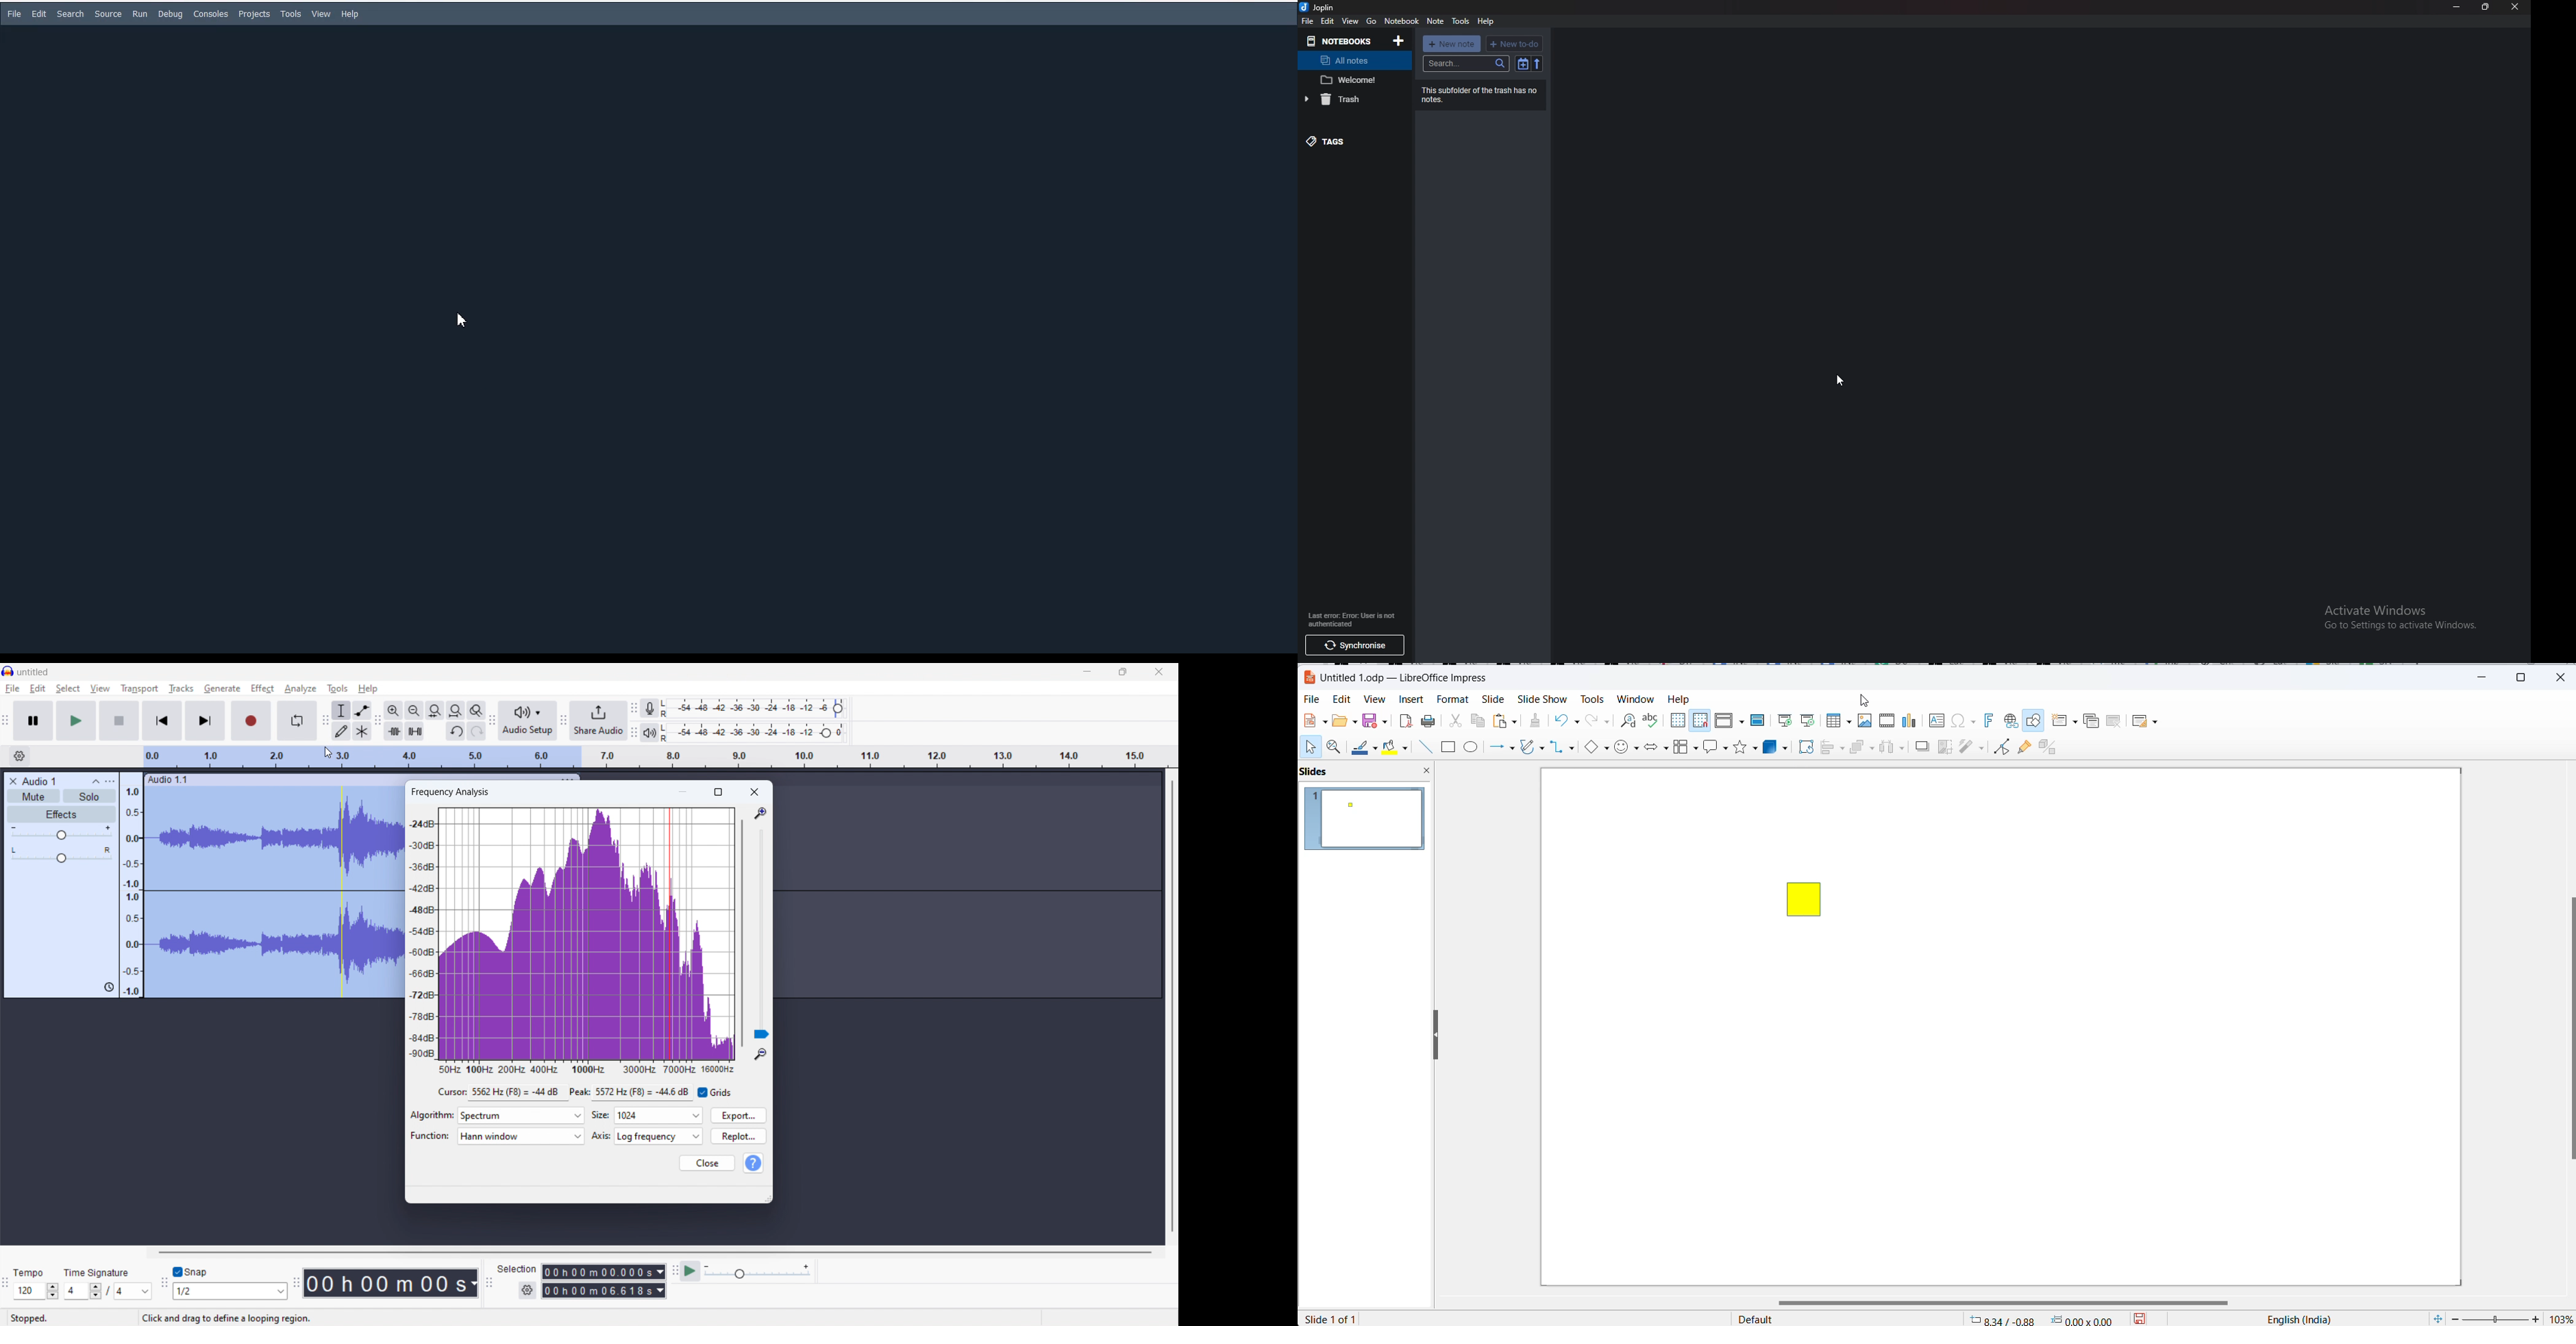 Image resolution: width=2576 pixels, height=1344 pixels. I want to click on transport, so click(139, 688).